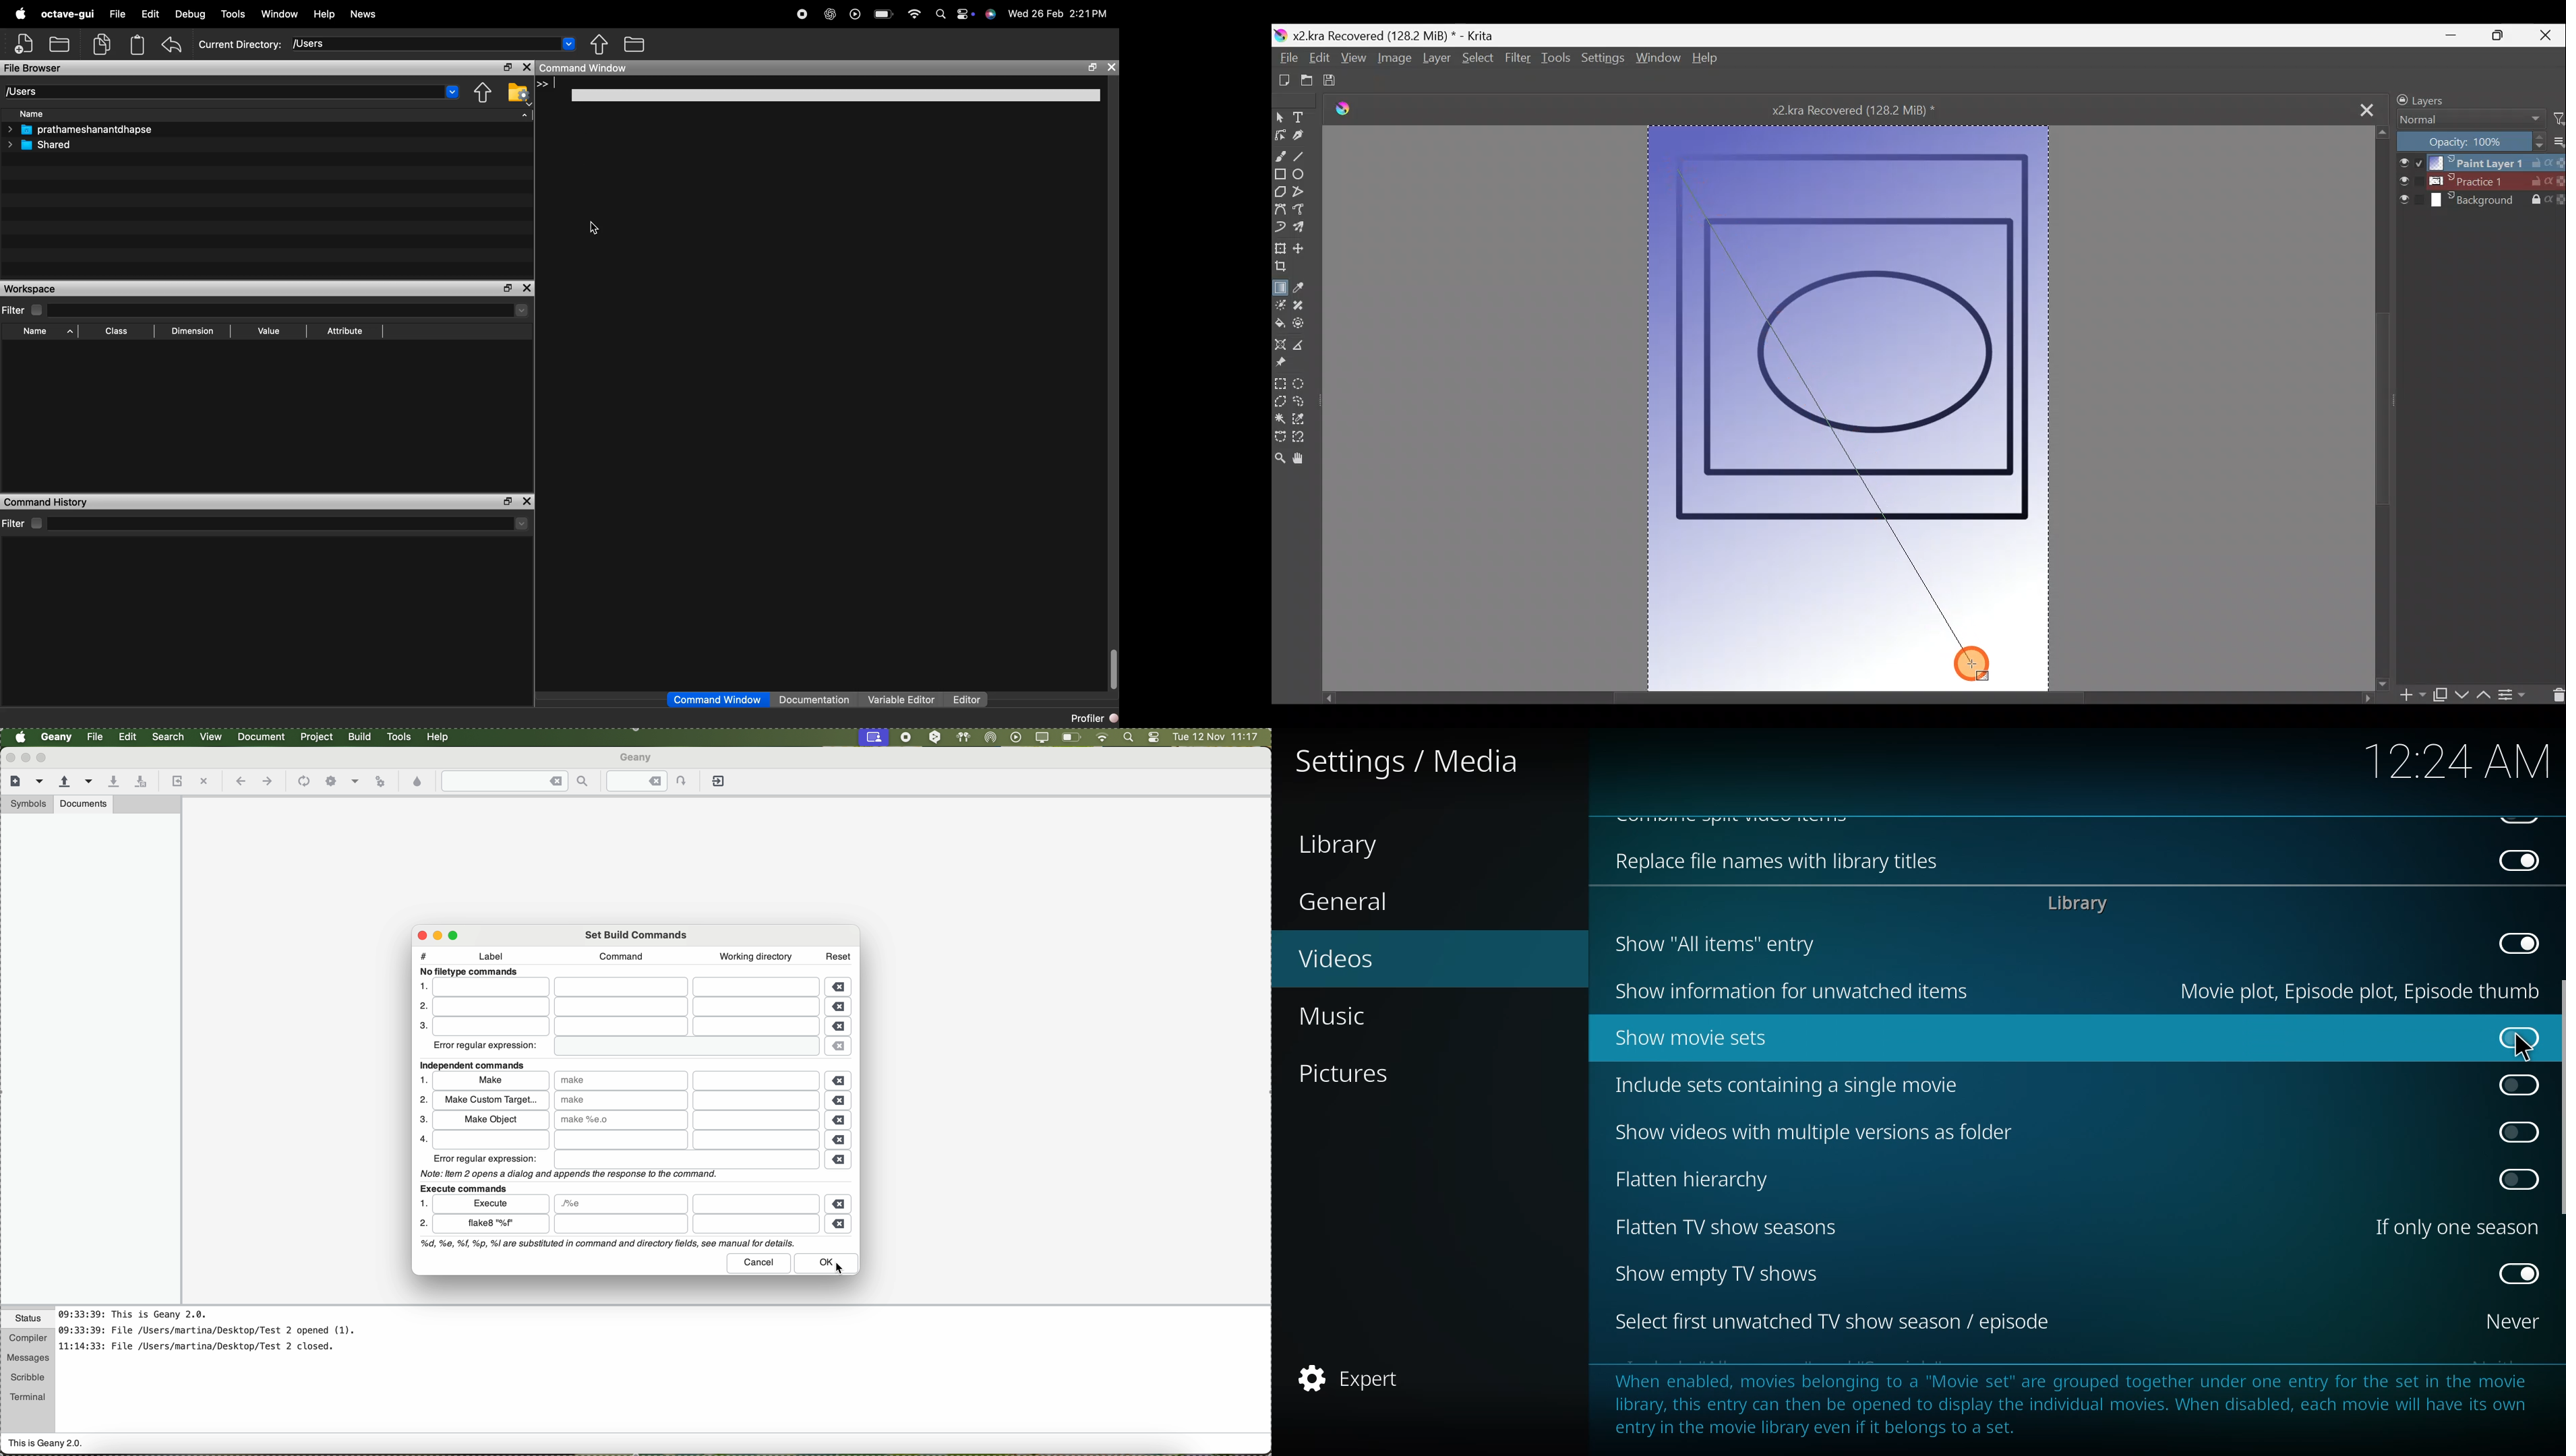 This screenshot has height=1456, width=2576. Describe the element at coordinates (2518, 694) in the screenshot. I see `View/change layer properties` at that location.